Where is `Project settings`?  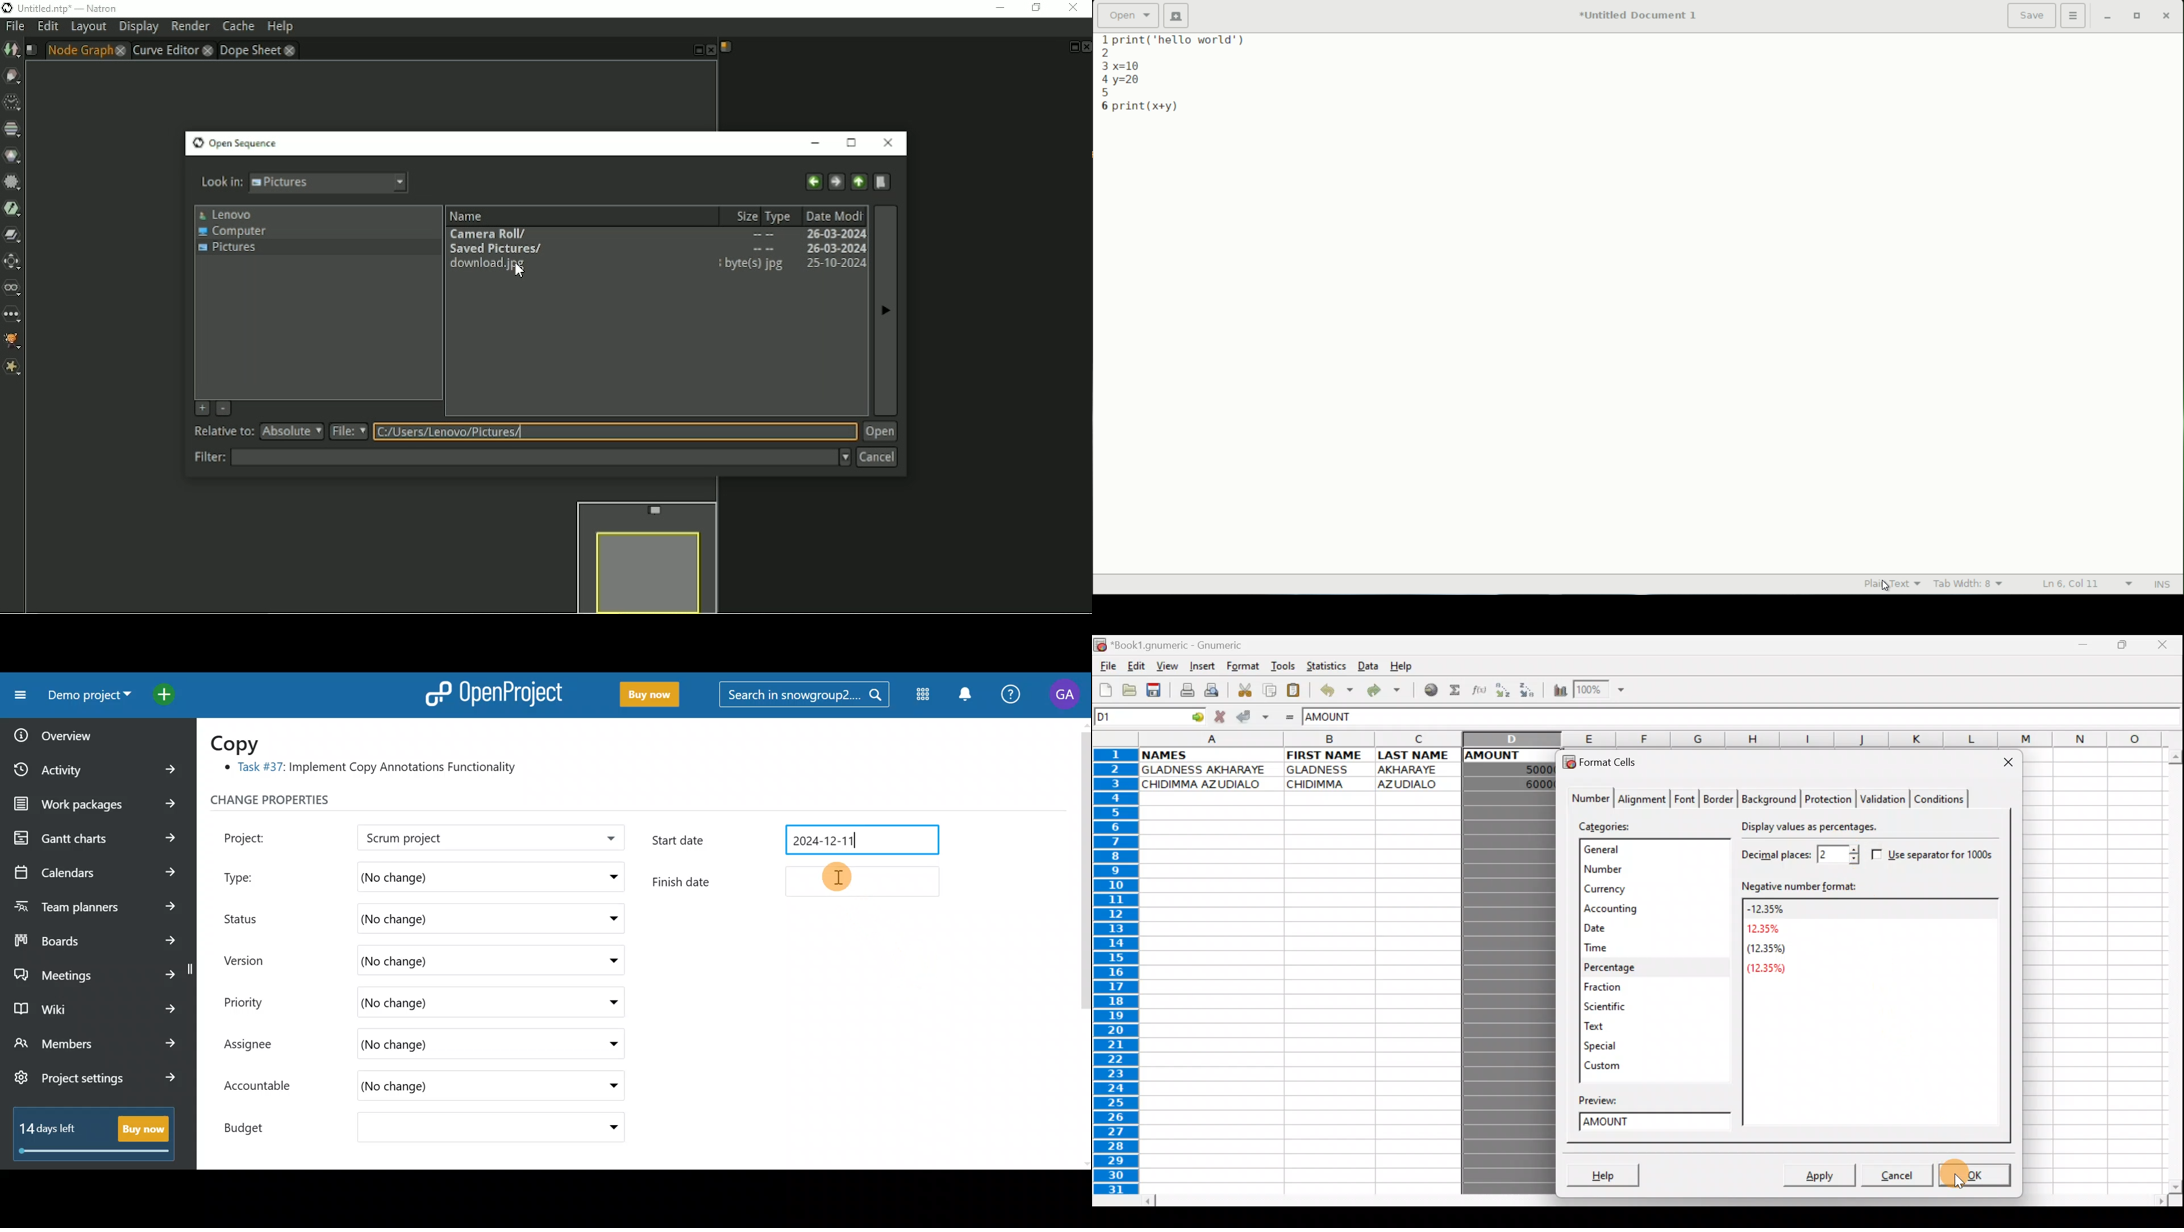 Project settings is located at coordinates (95, 1084).